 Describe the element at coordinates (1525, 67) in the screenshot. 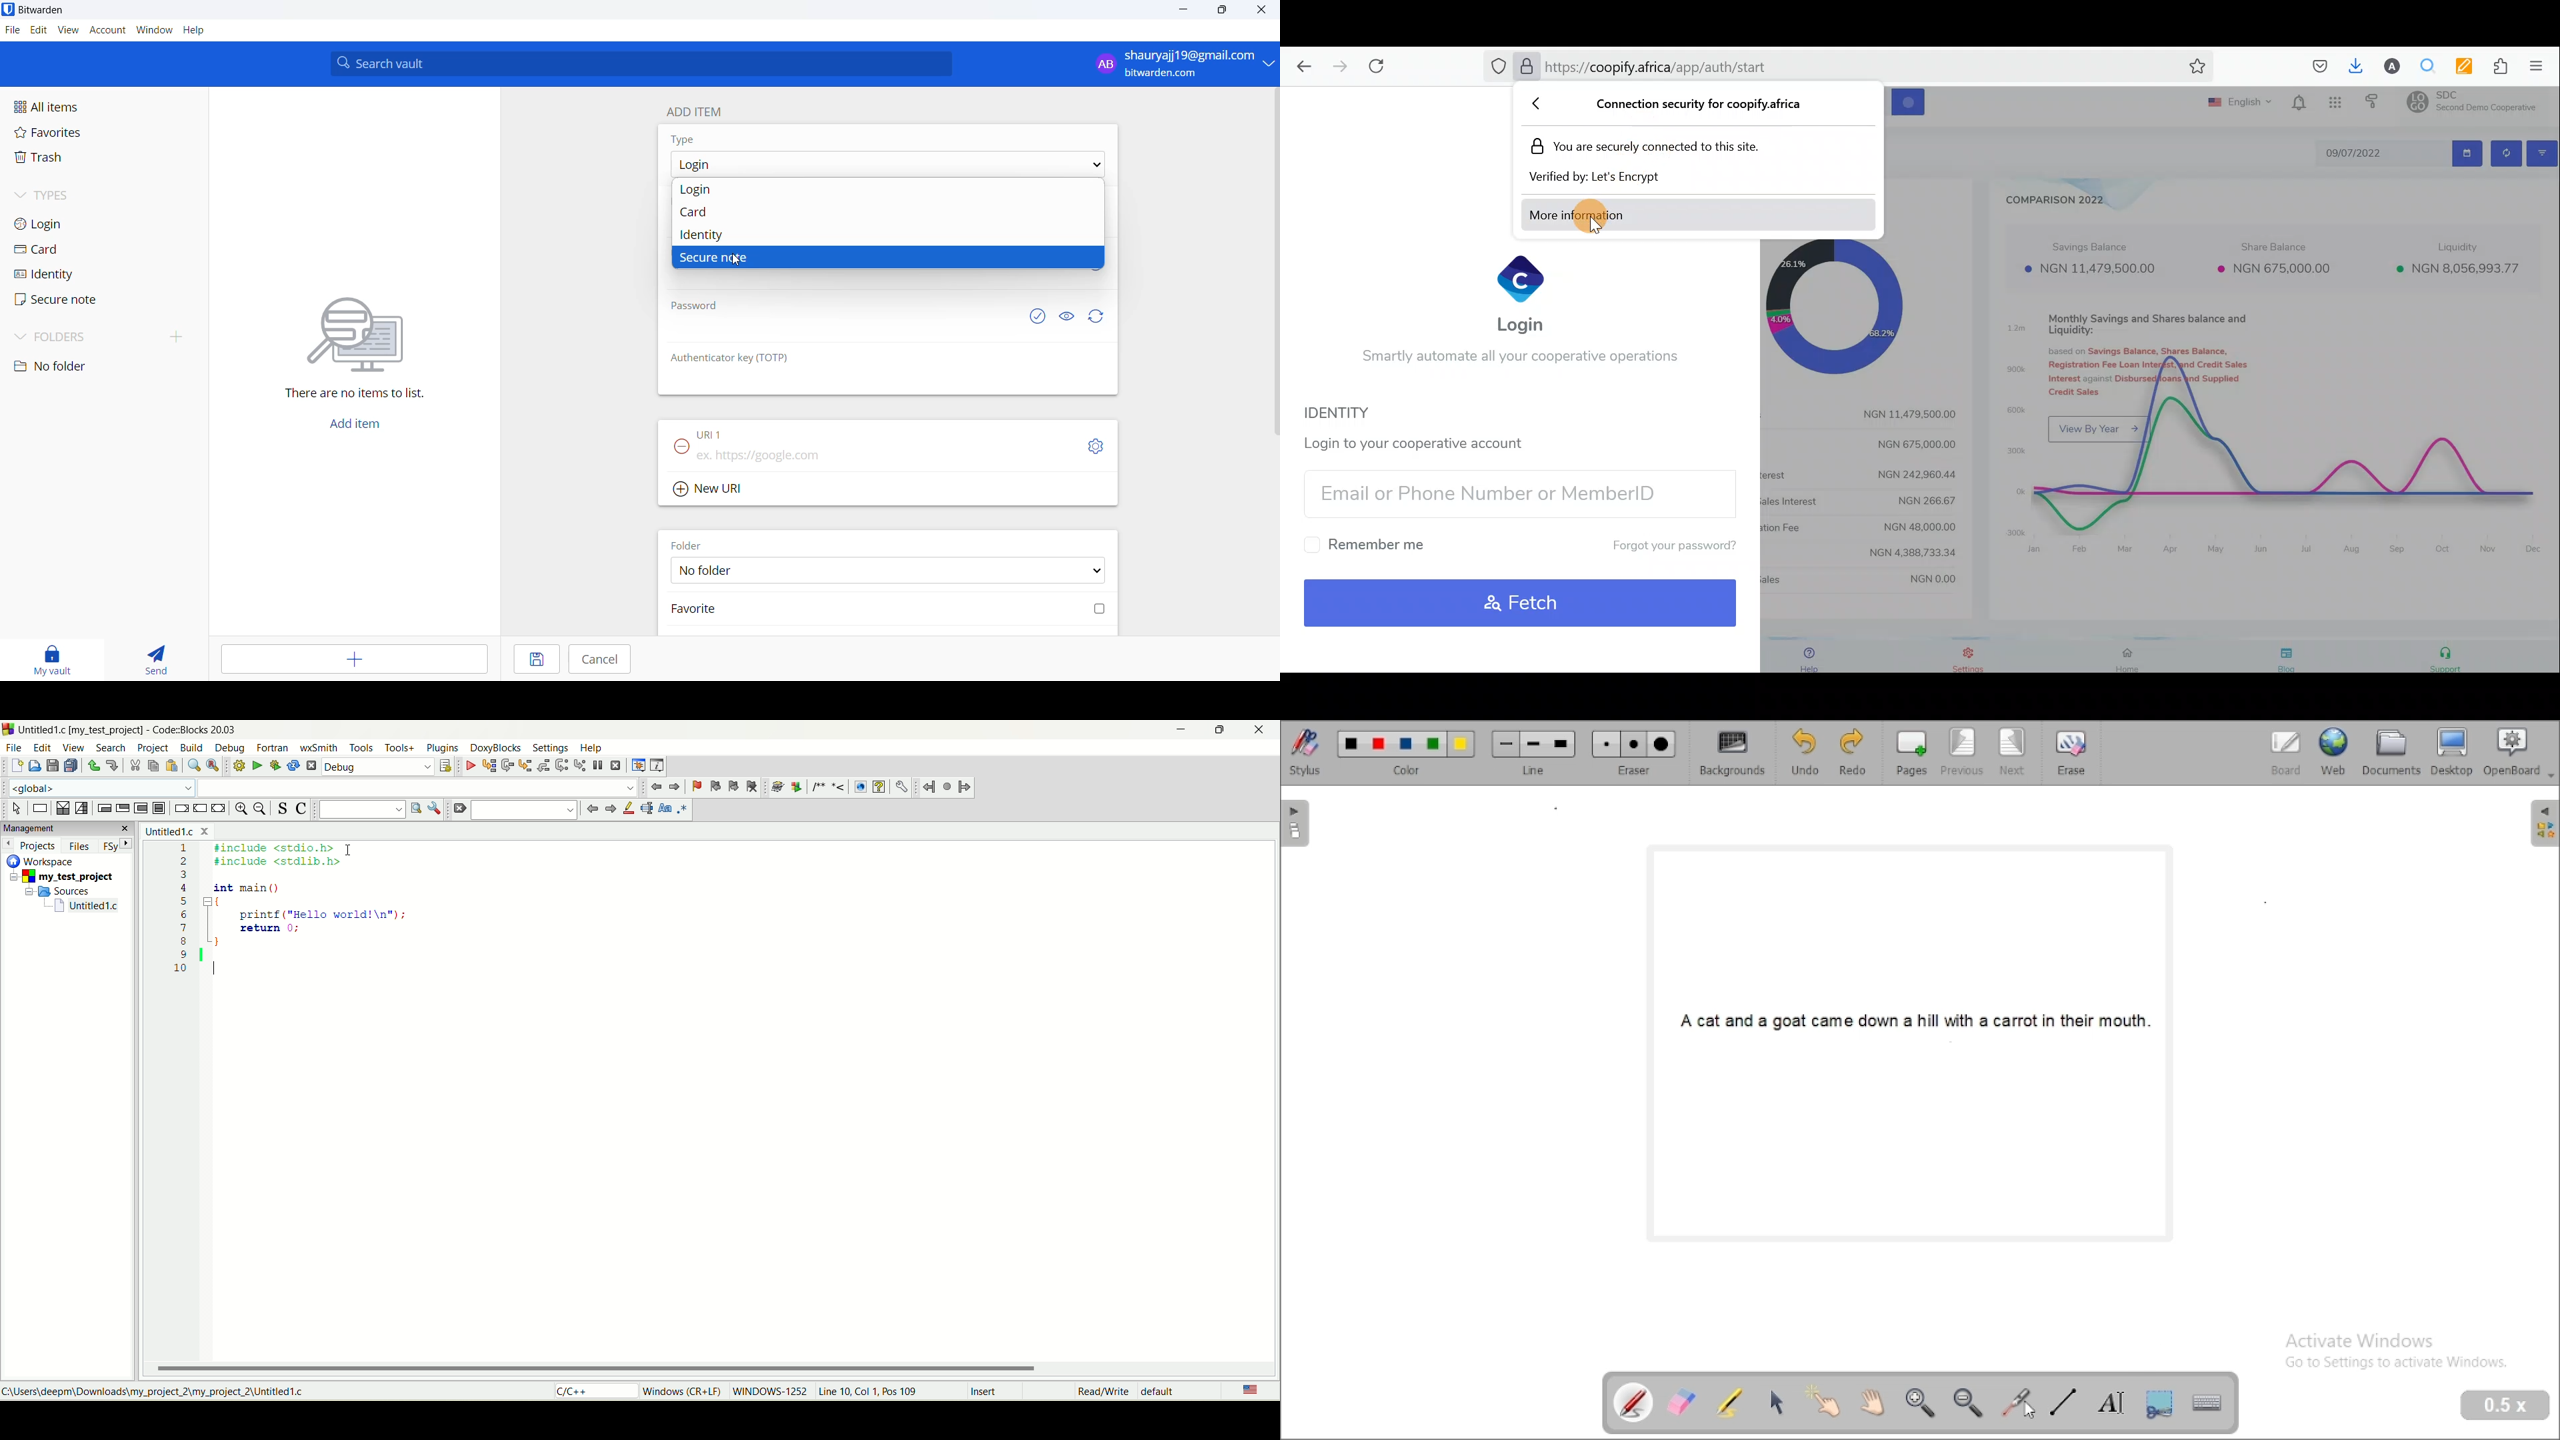

I see `Verified` at that location.